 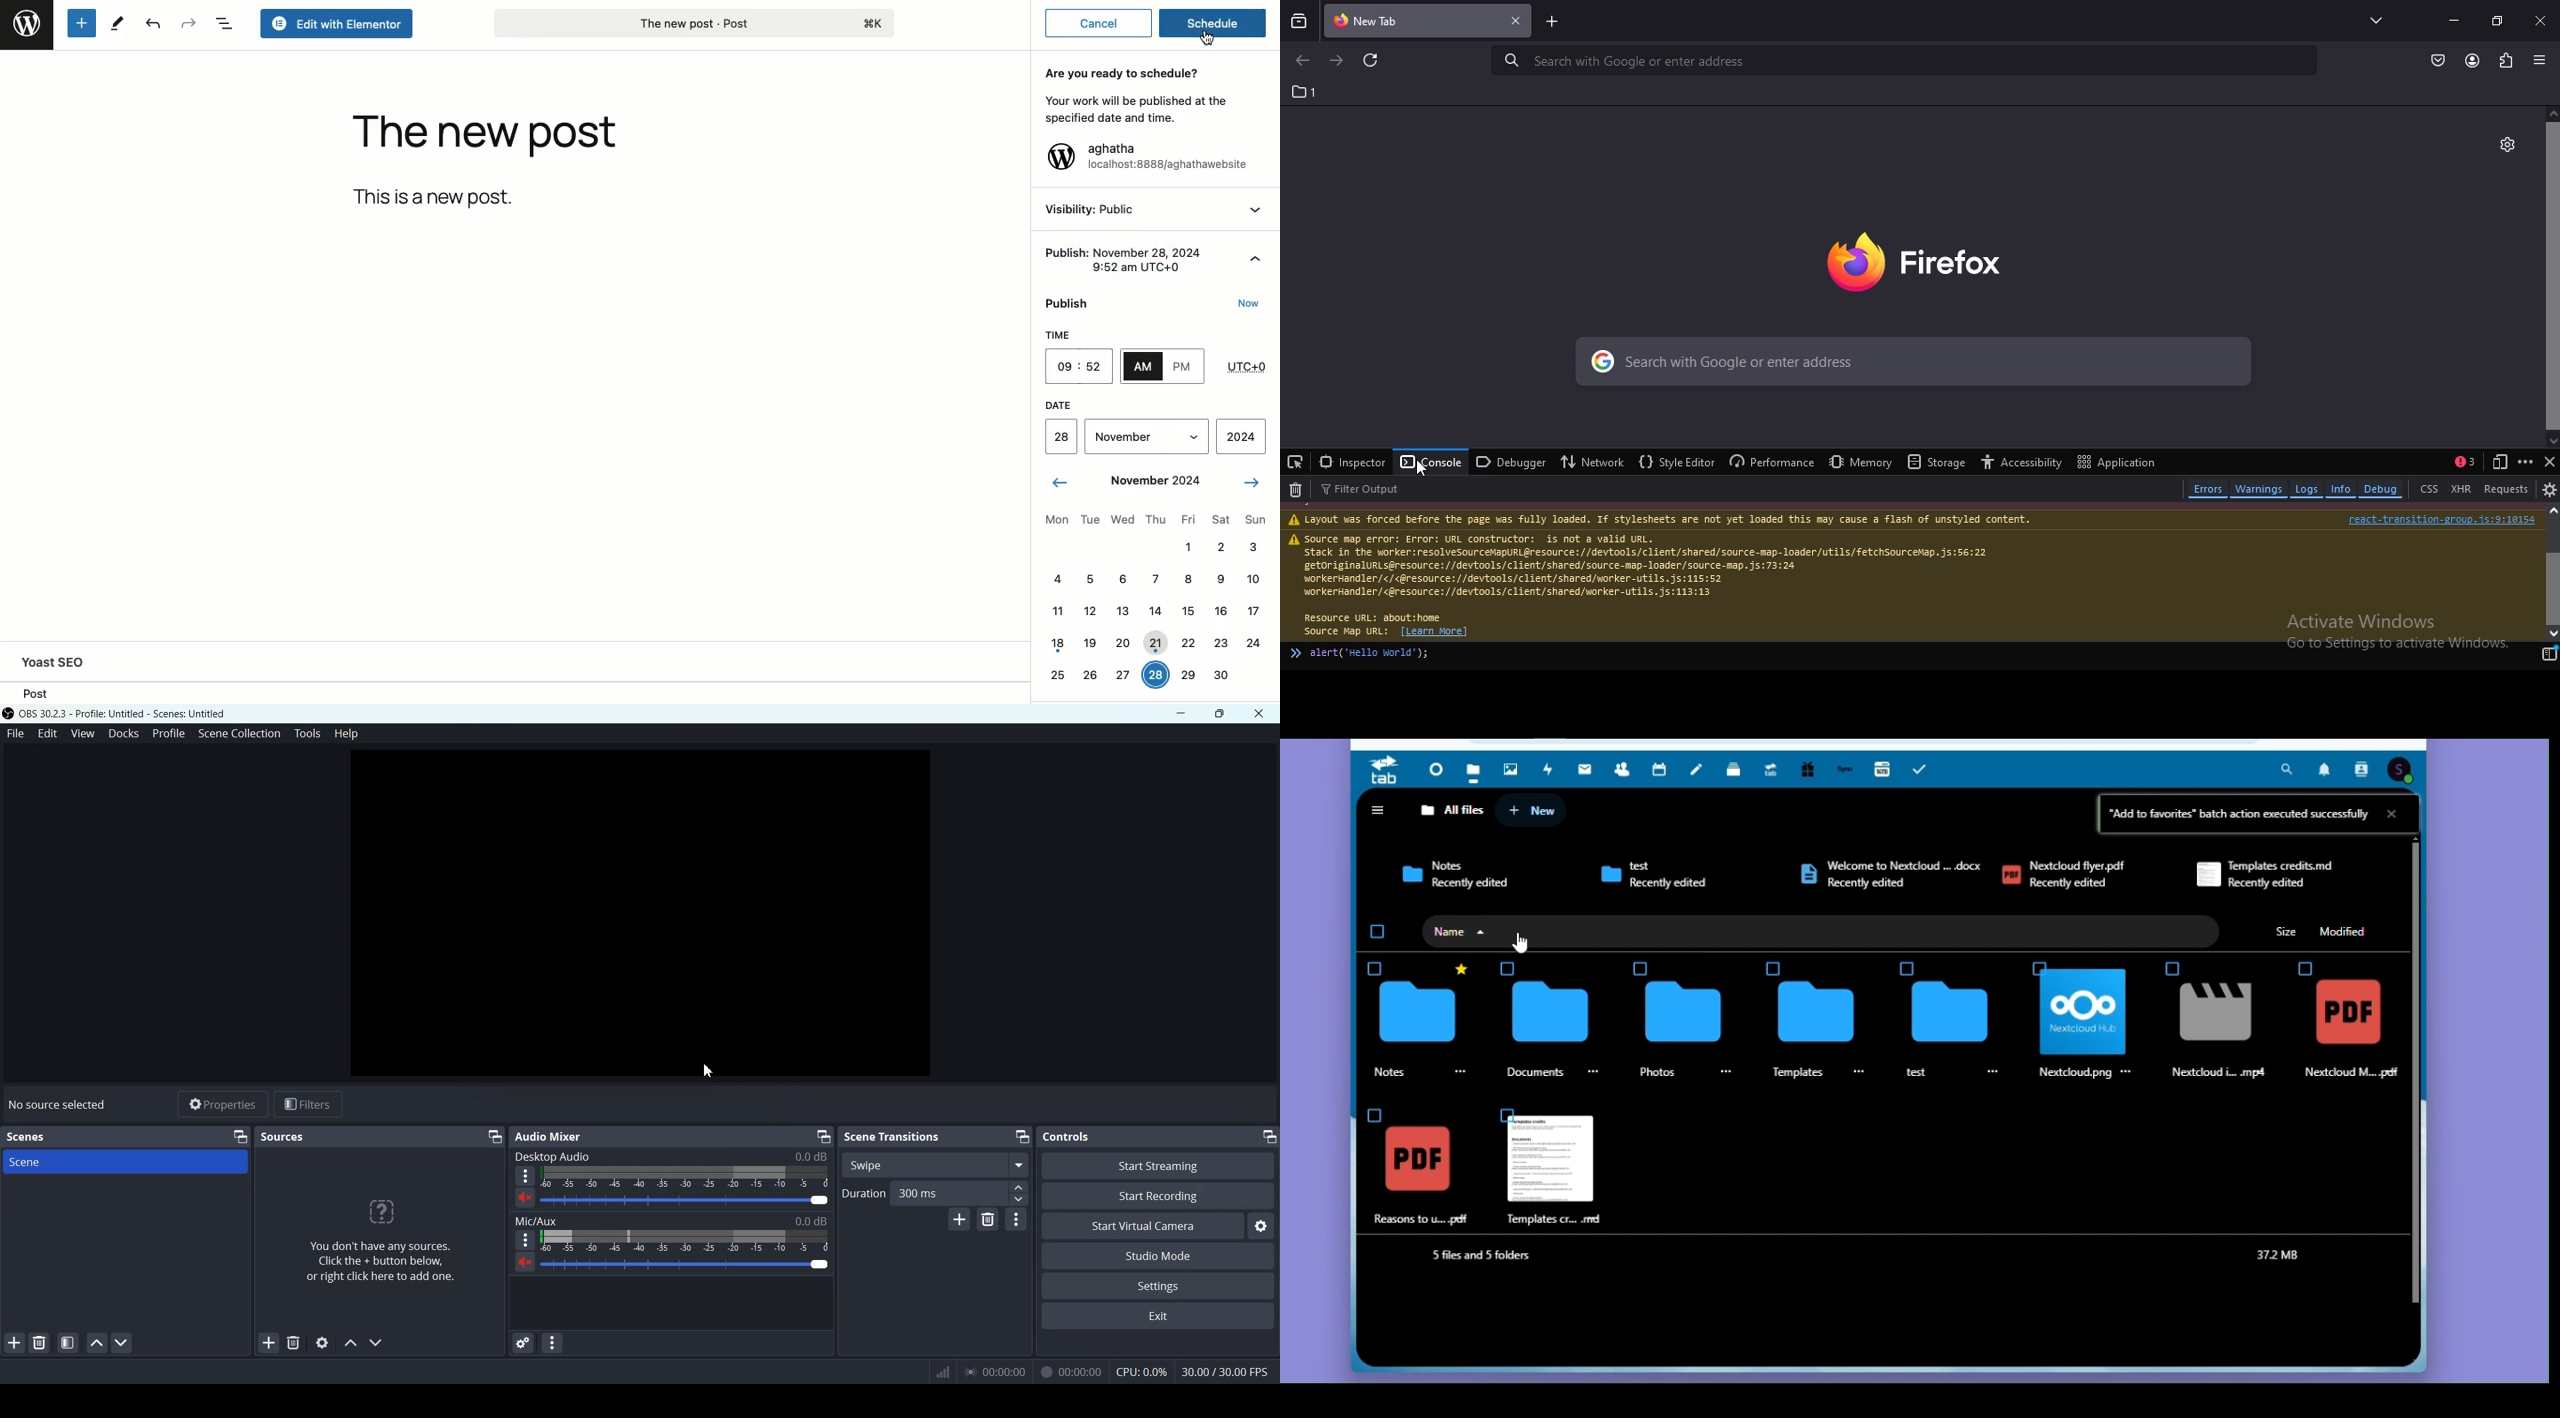 I want to click on 09:52, so click(x=1079, y=368).